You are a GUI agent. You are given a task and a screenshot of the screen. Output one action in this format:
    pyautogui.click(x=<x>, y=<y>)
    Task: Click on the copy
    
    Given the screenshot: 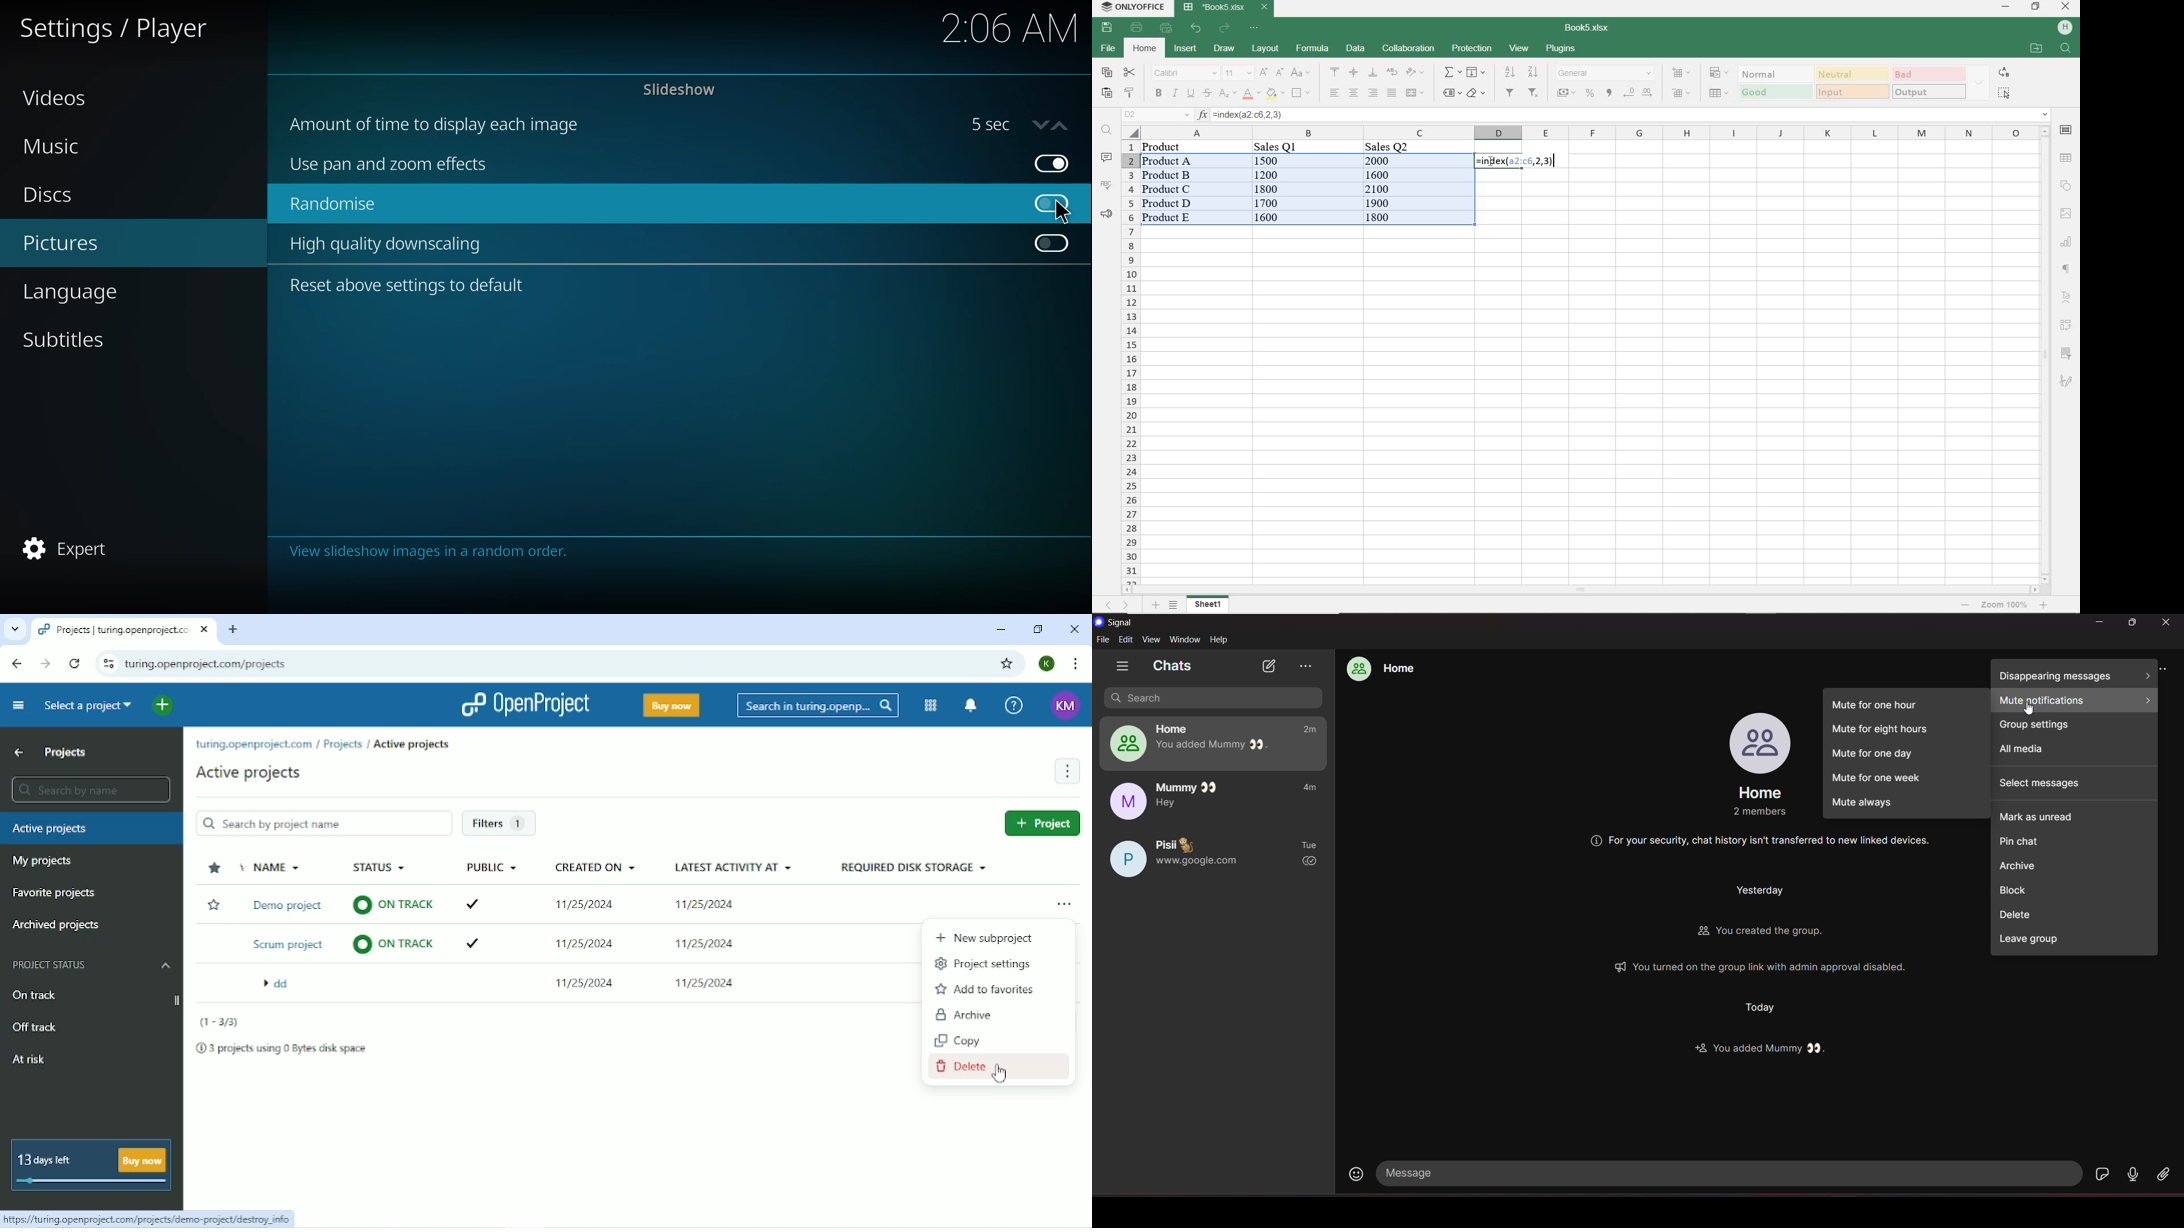 What is the action you would take?
    pyautogui.click(x=1107, y=72)
    